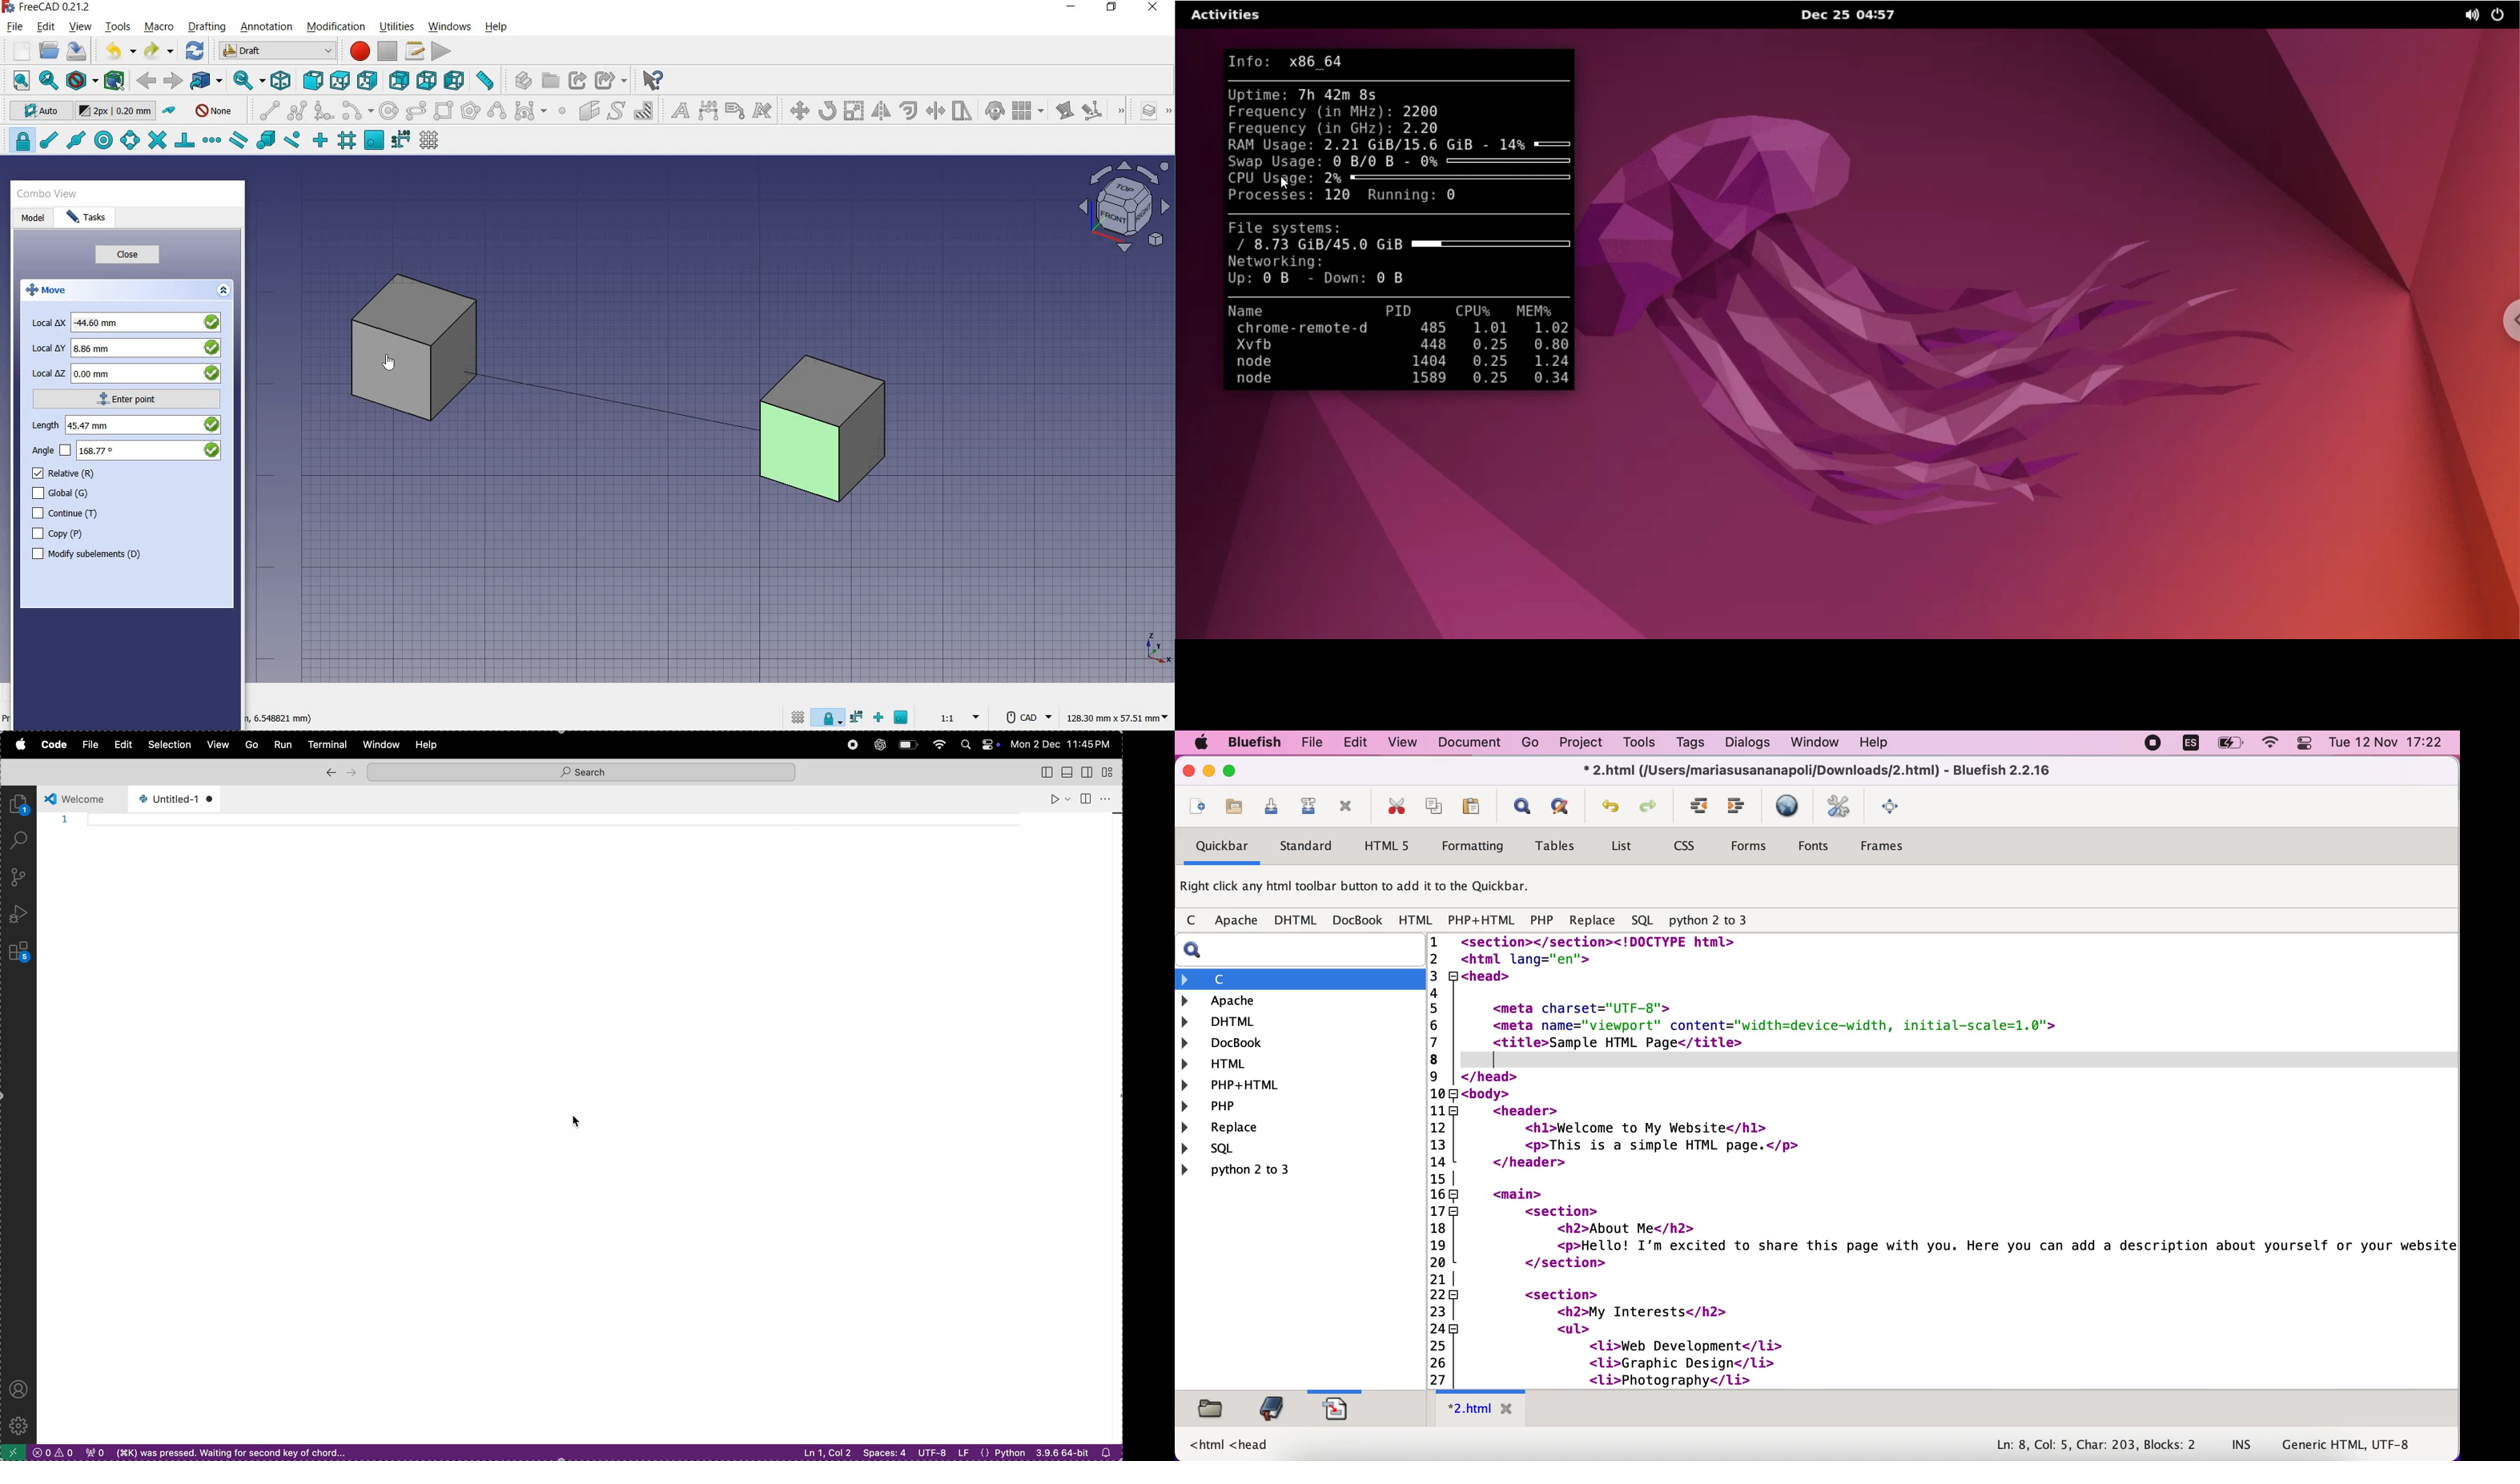  Describe the element at coordinates (2093, 1443) in the screenshot. I see `Ln: 8, Col: 5, Char: 203, Blocks: 2` at that location.